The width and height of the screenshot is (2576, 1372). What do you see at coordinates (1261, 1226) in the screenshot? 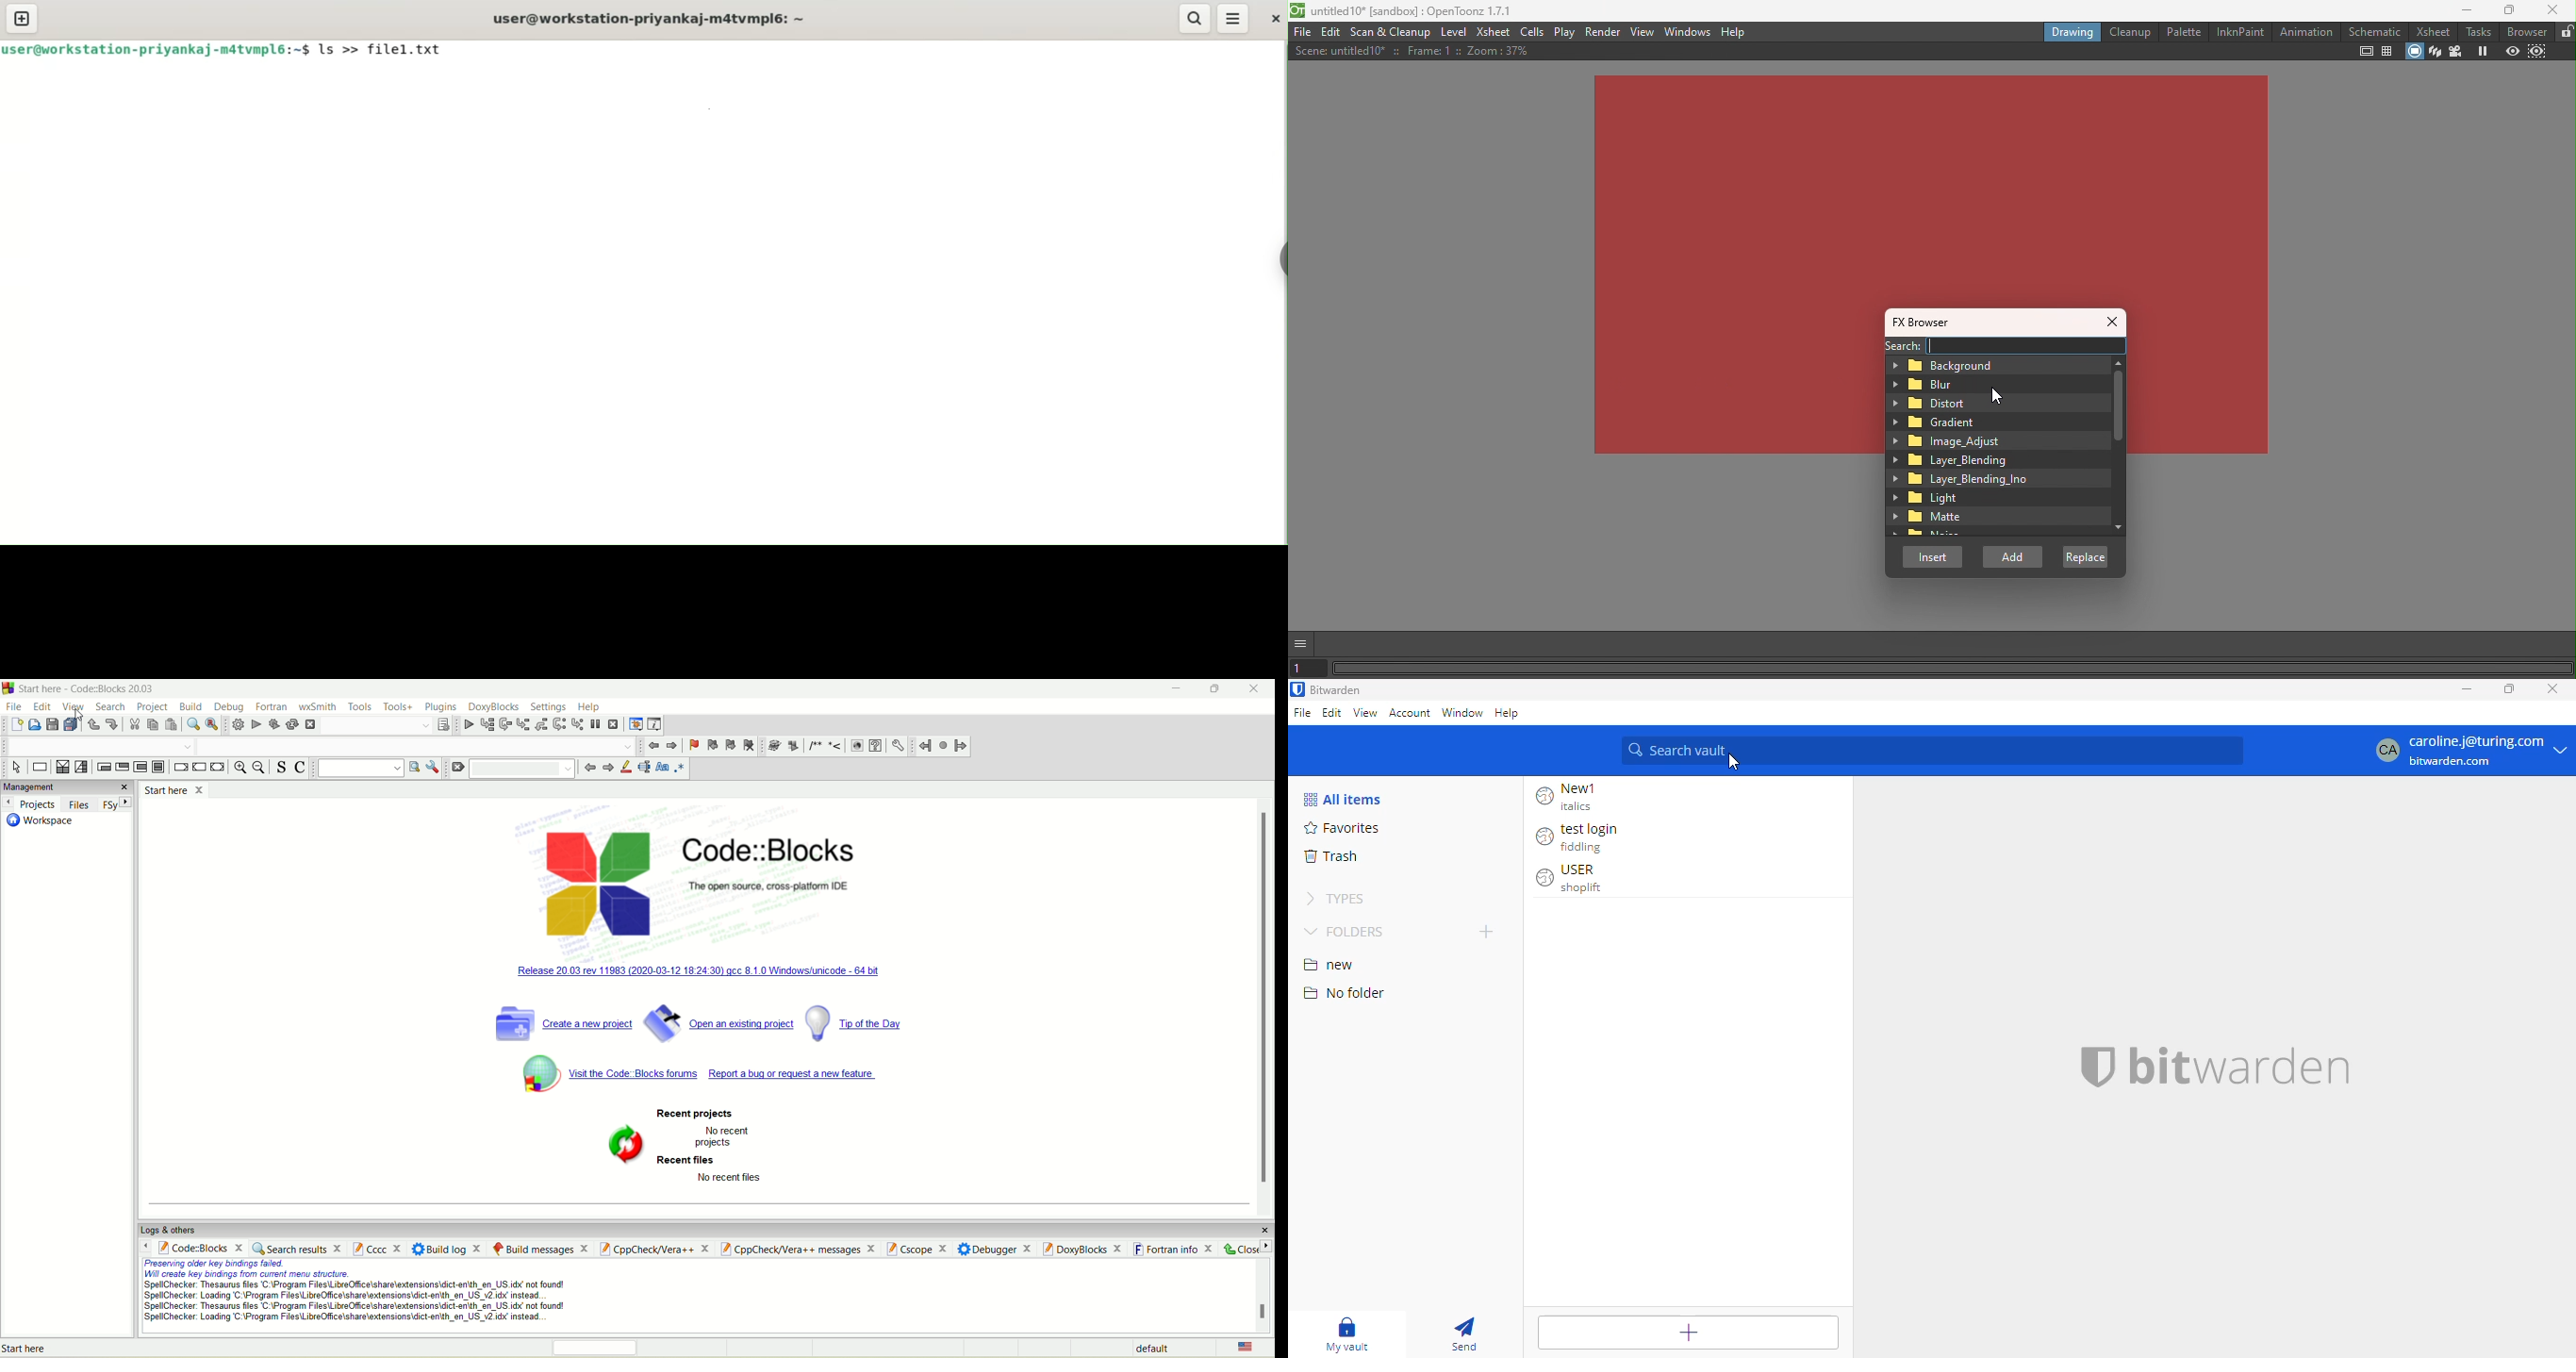
I see `close` at bounding box center [1261, 1226].